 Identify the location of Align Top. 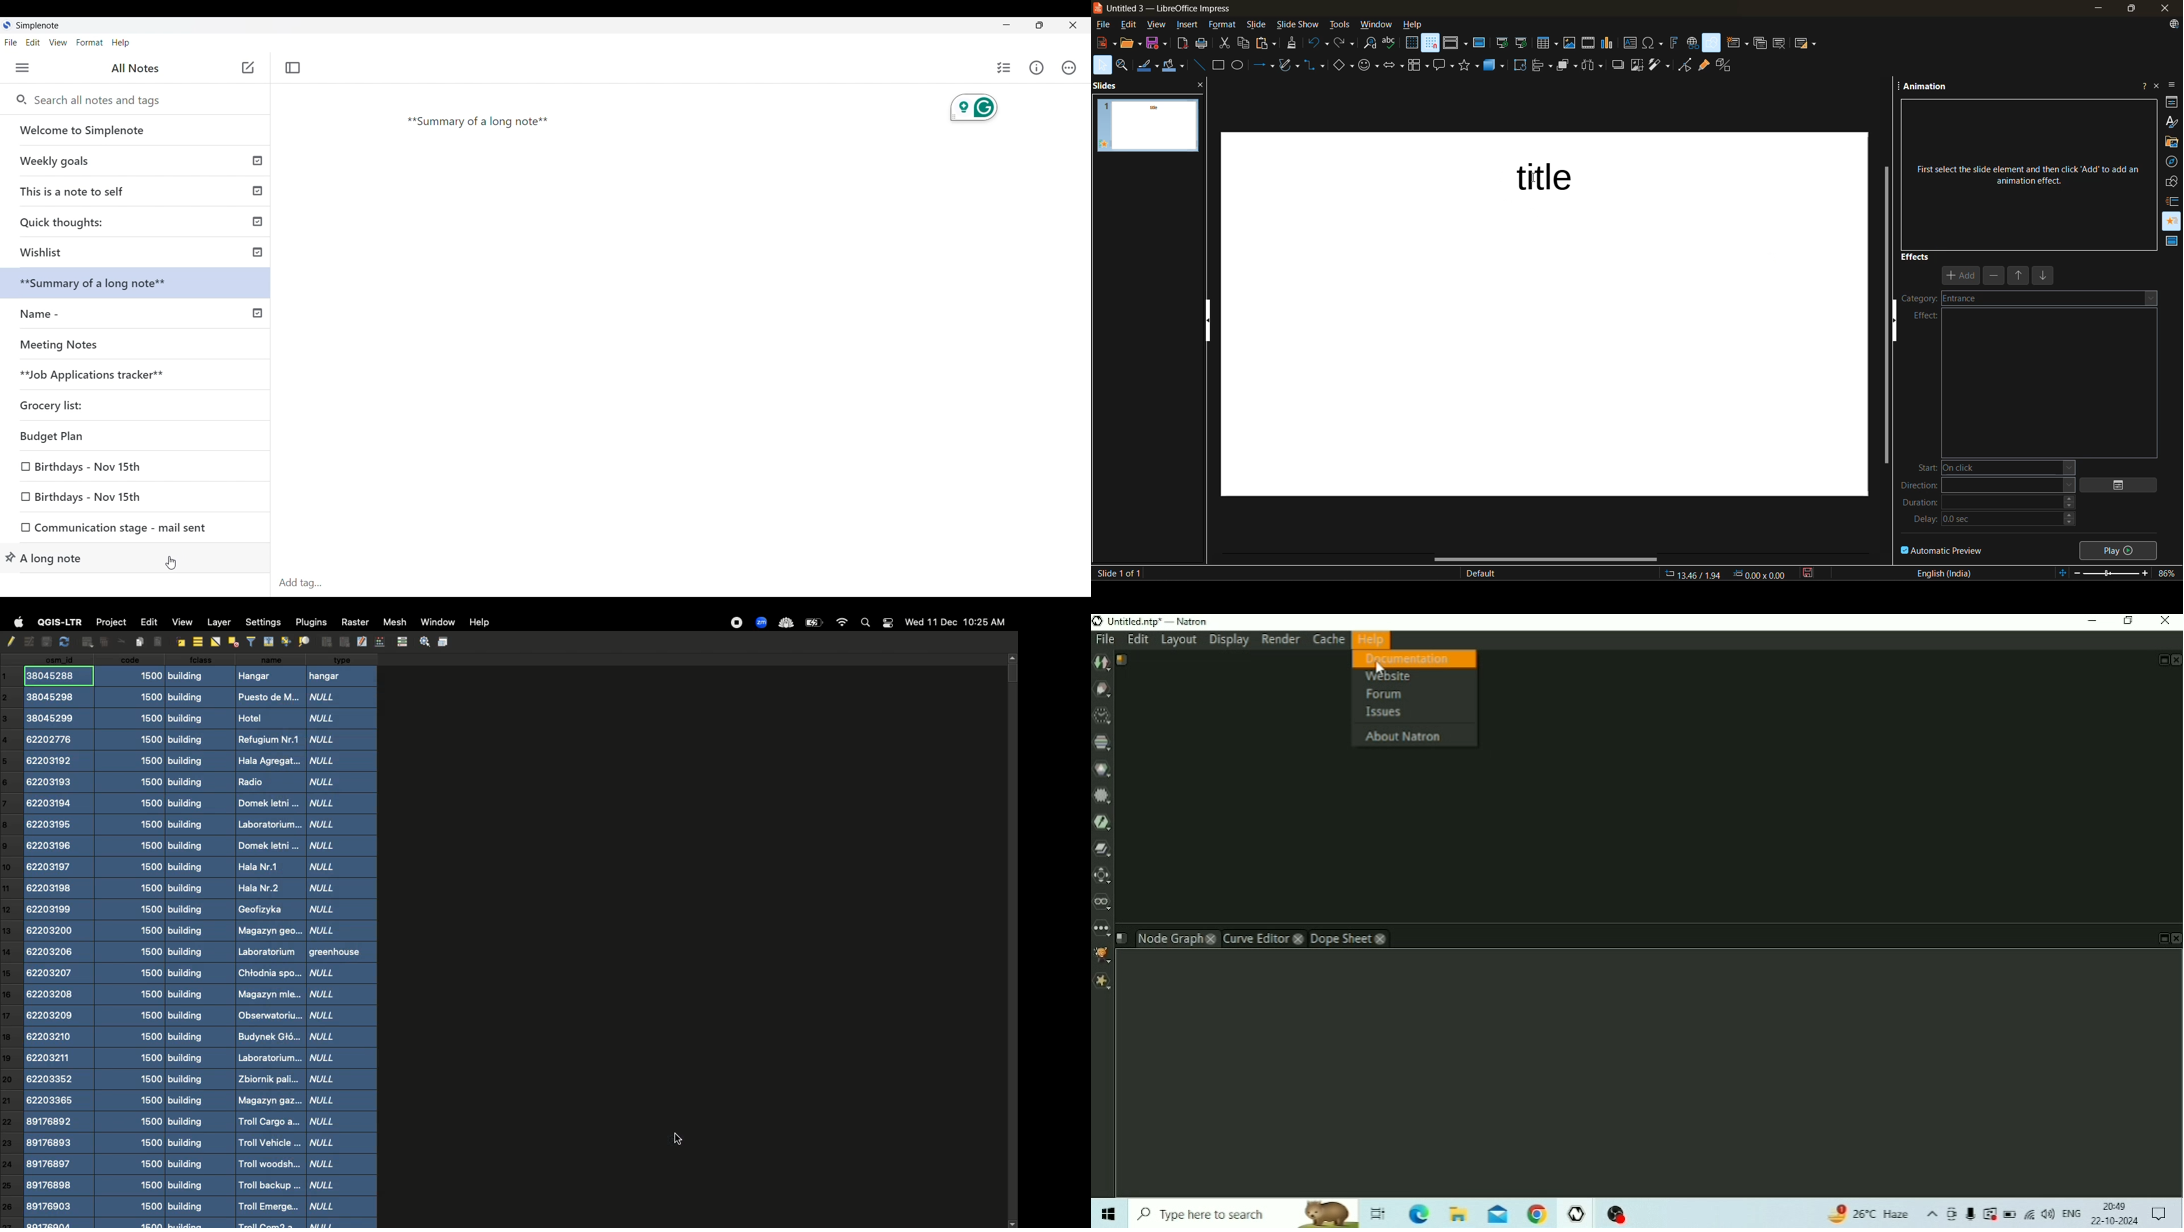
(269, 641).